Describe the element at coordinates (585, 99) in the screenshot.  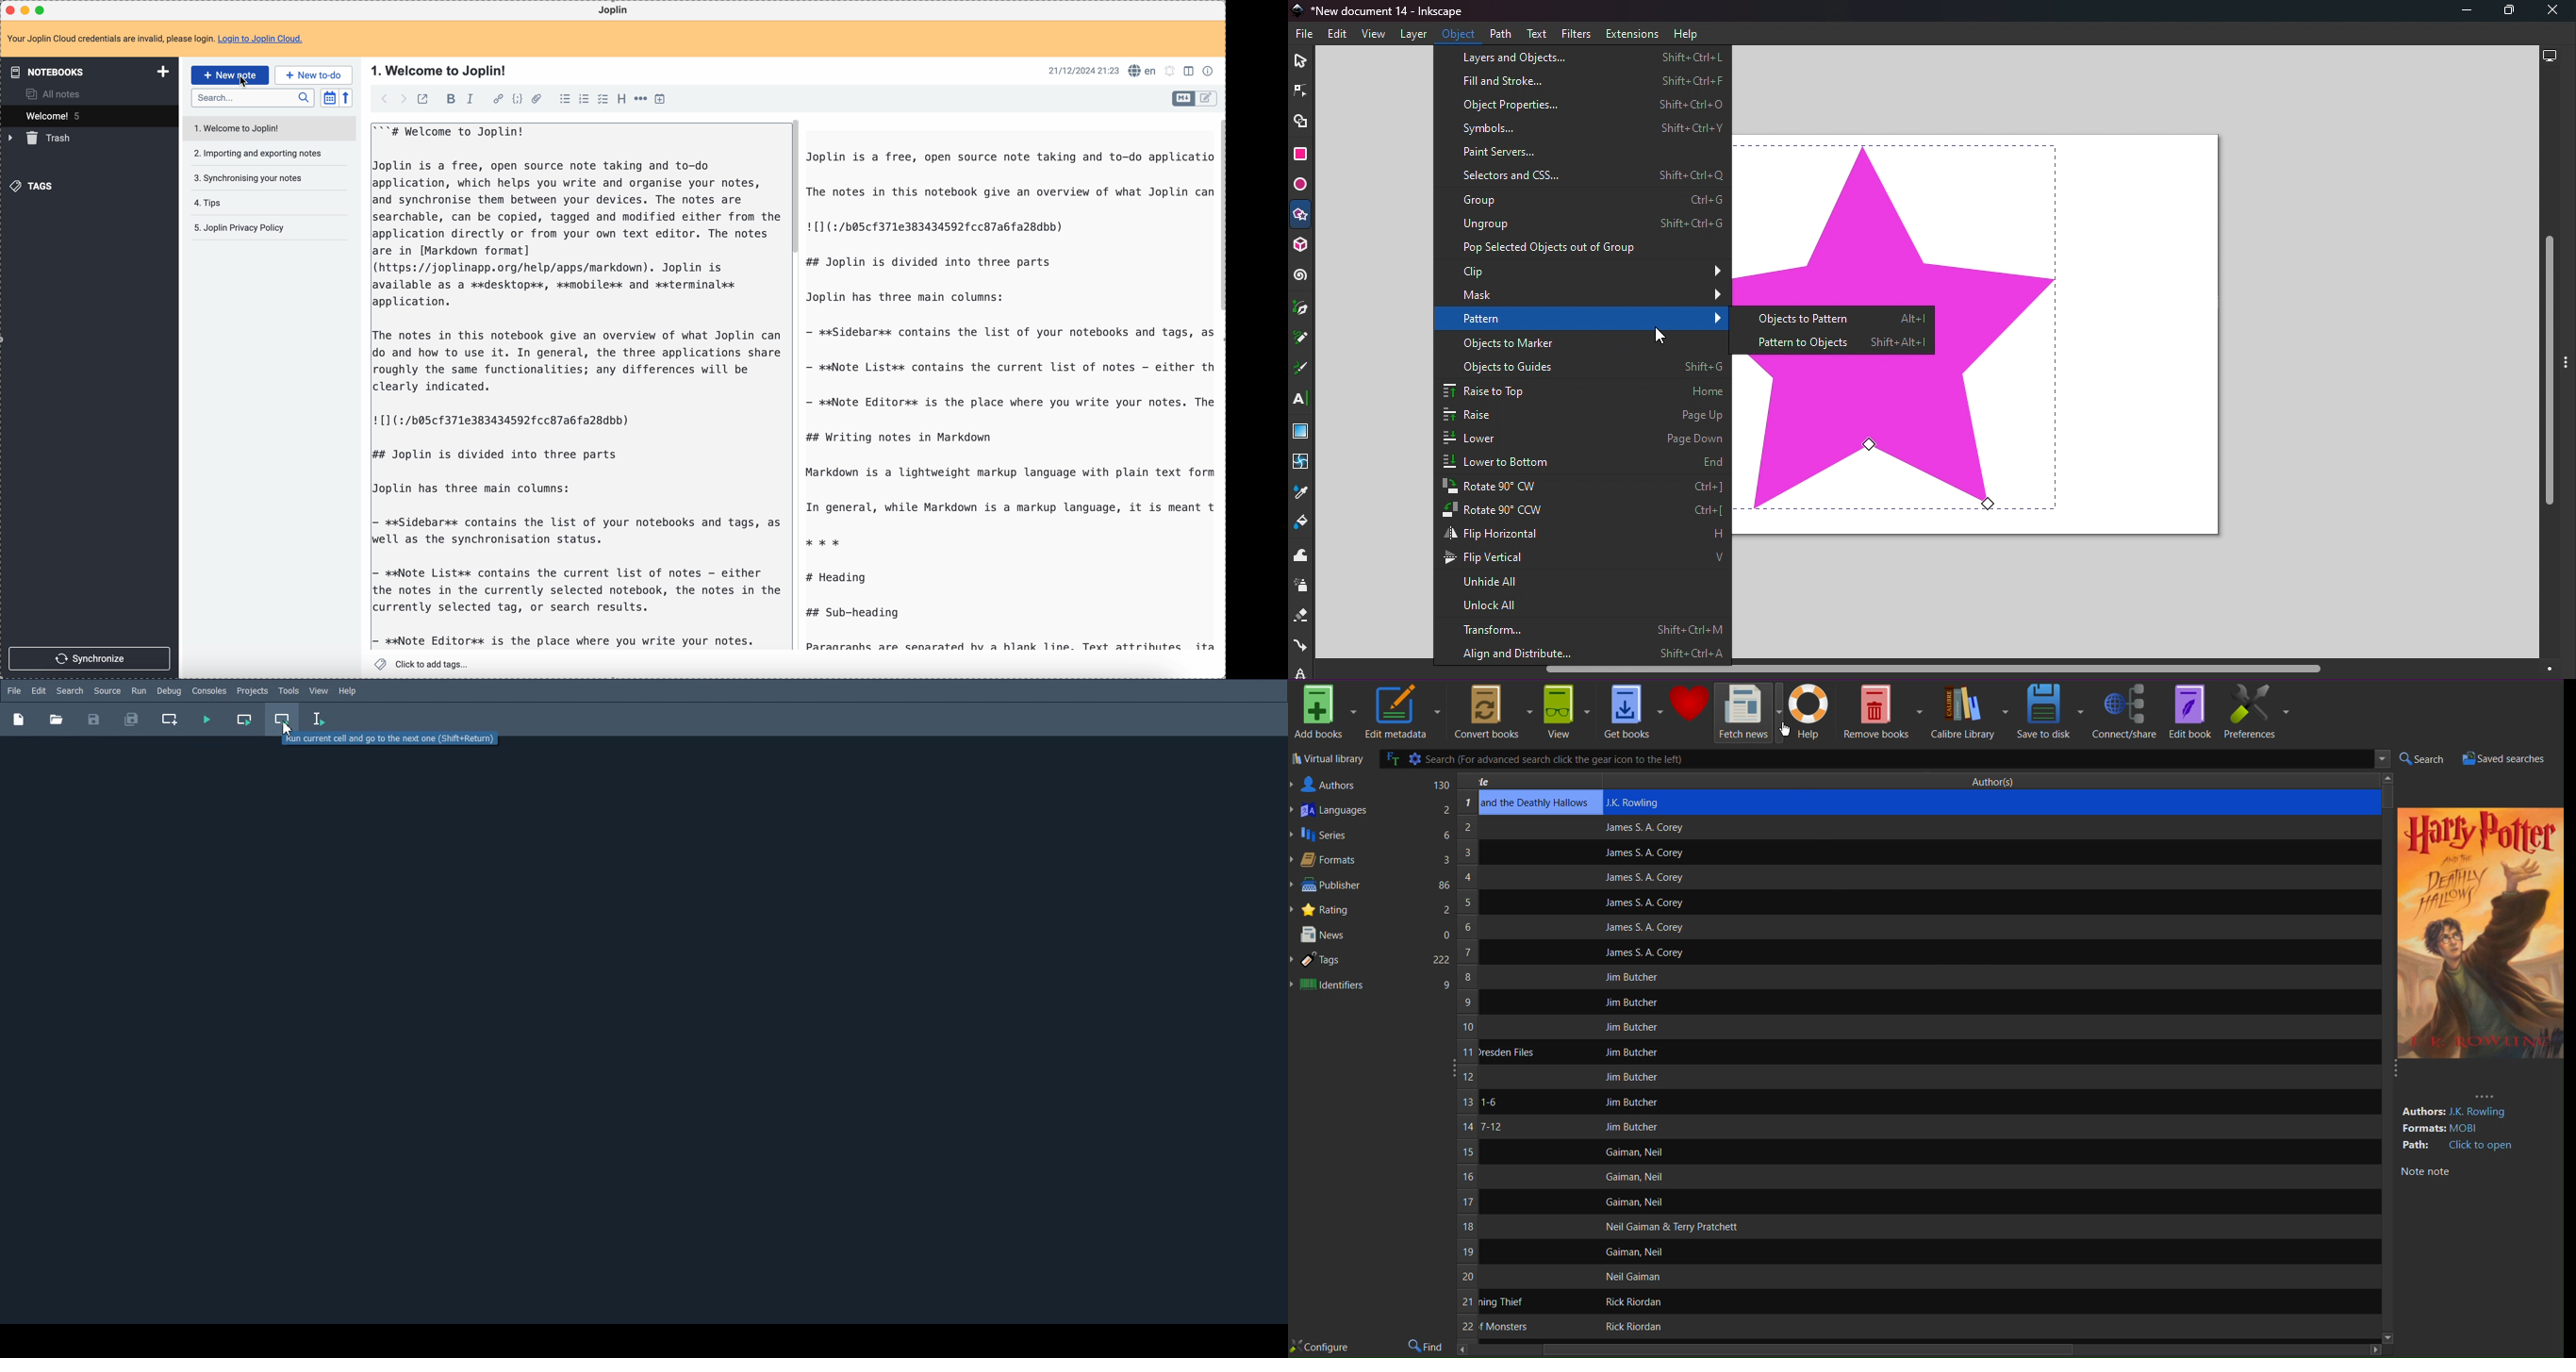
I see `numbered list` at that location.